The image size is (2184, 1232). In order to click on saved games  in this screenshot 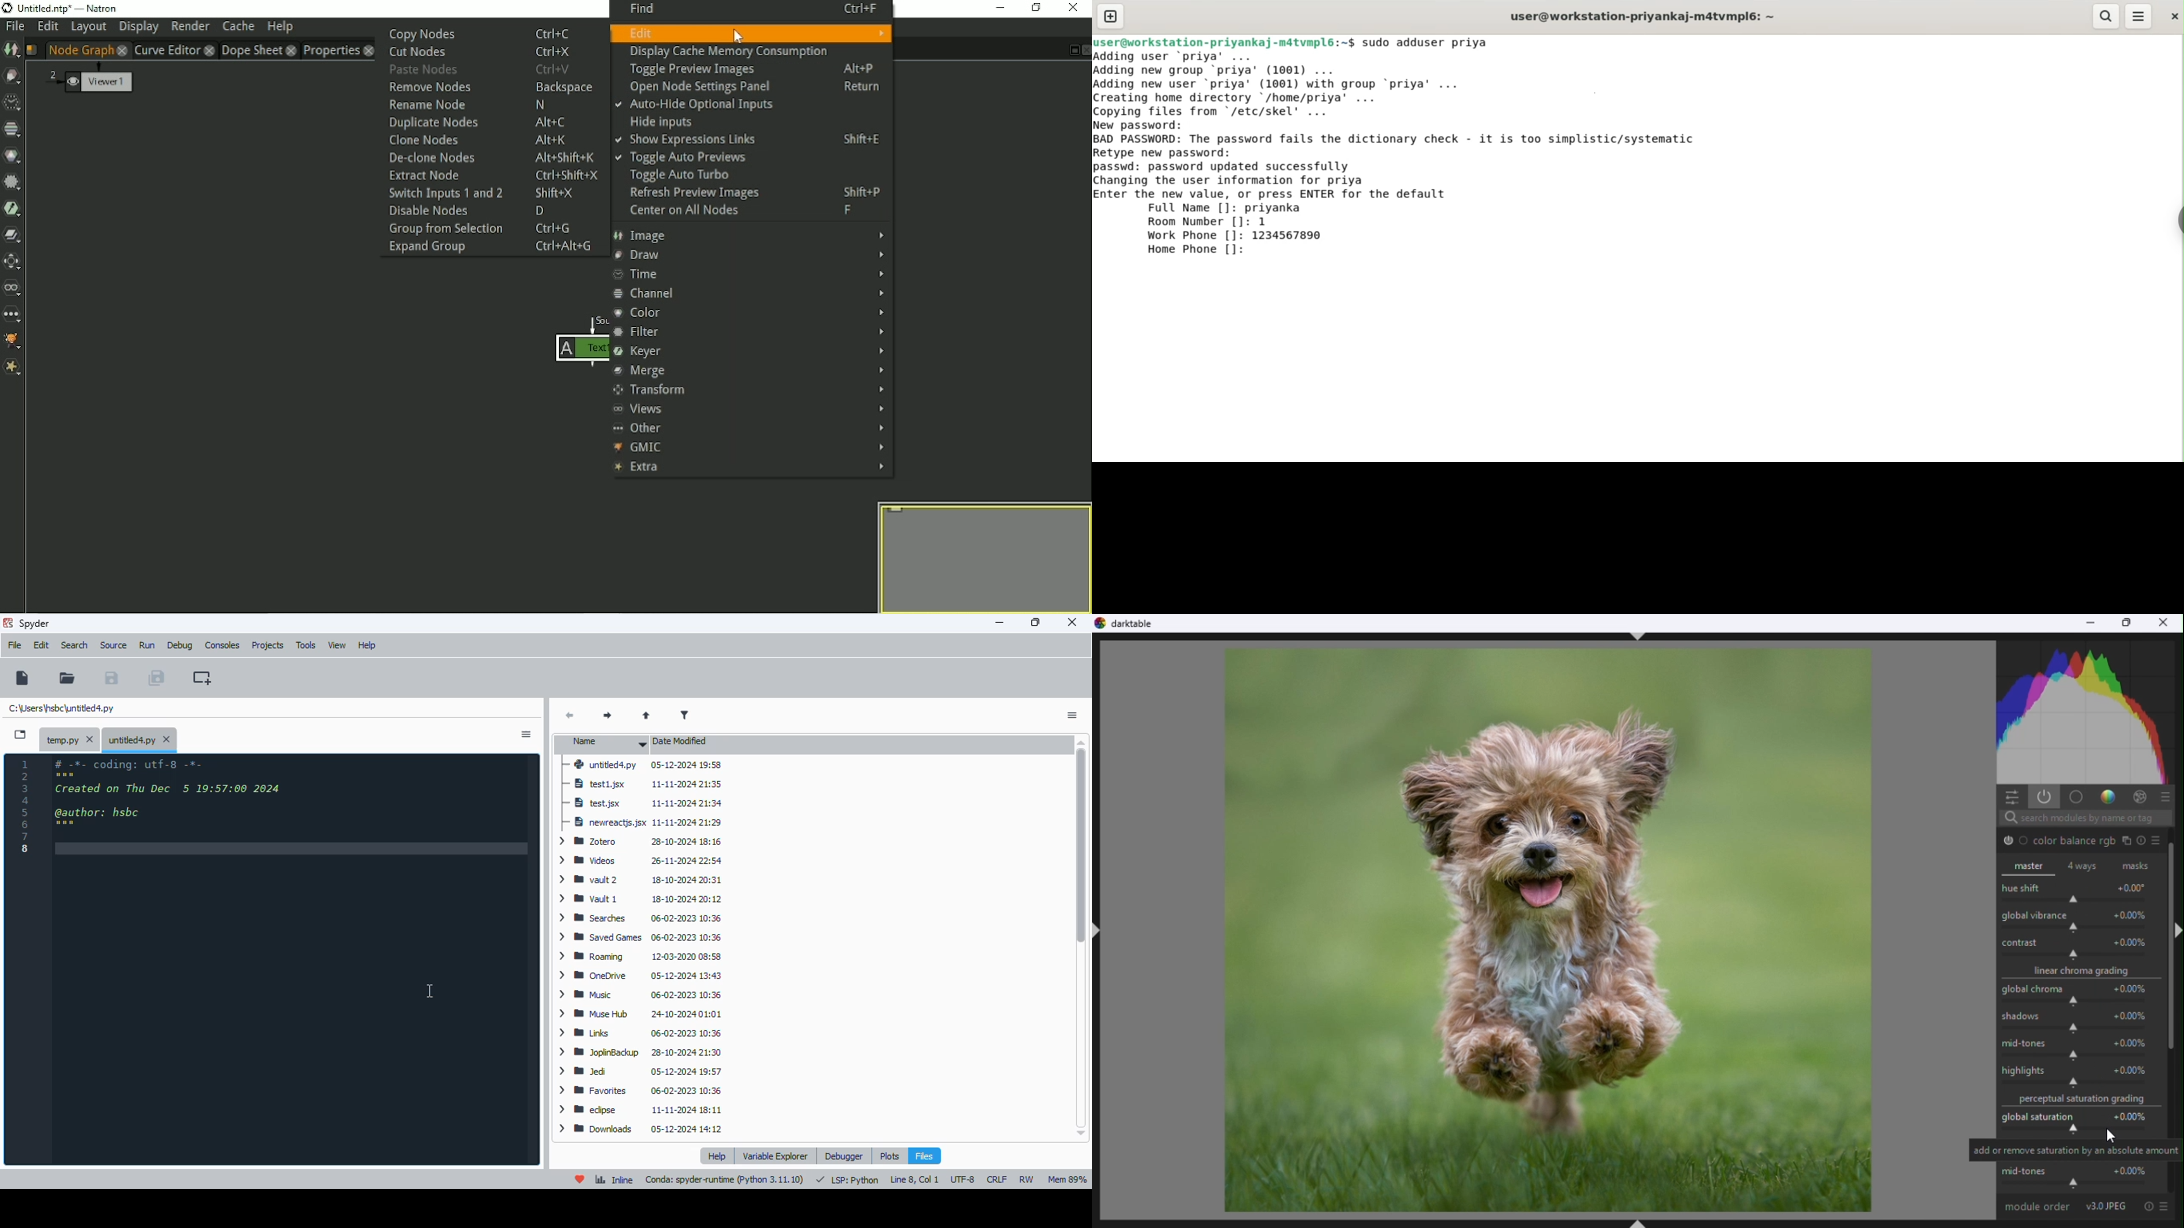, I will do `click(601, 937)`.